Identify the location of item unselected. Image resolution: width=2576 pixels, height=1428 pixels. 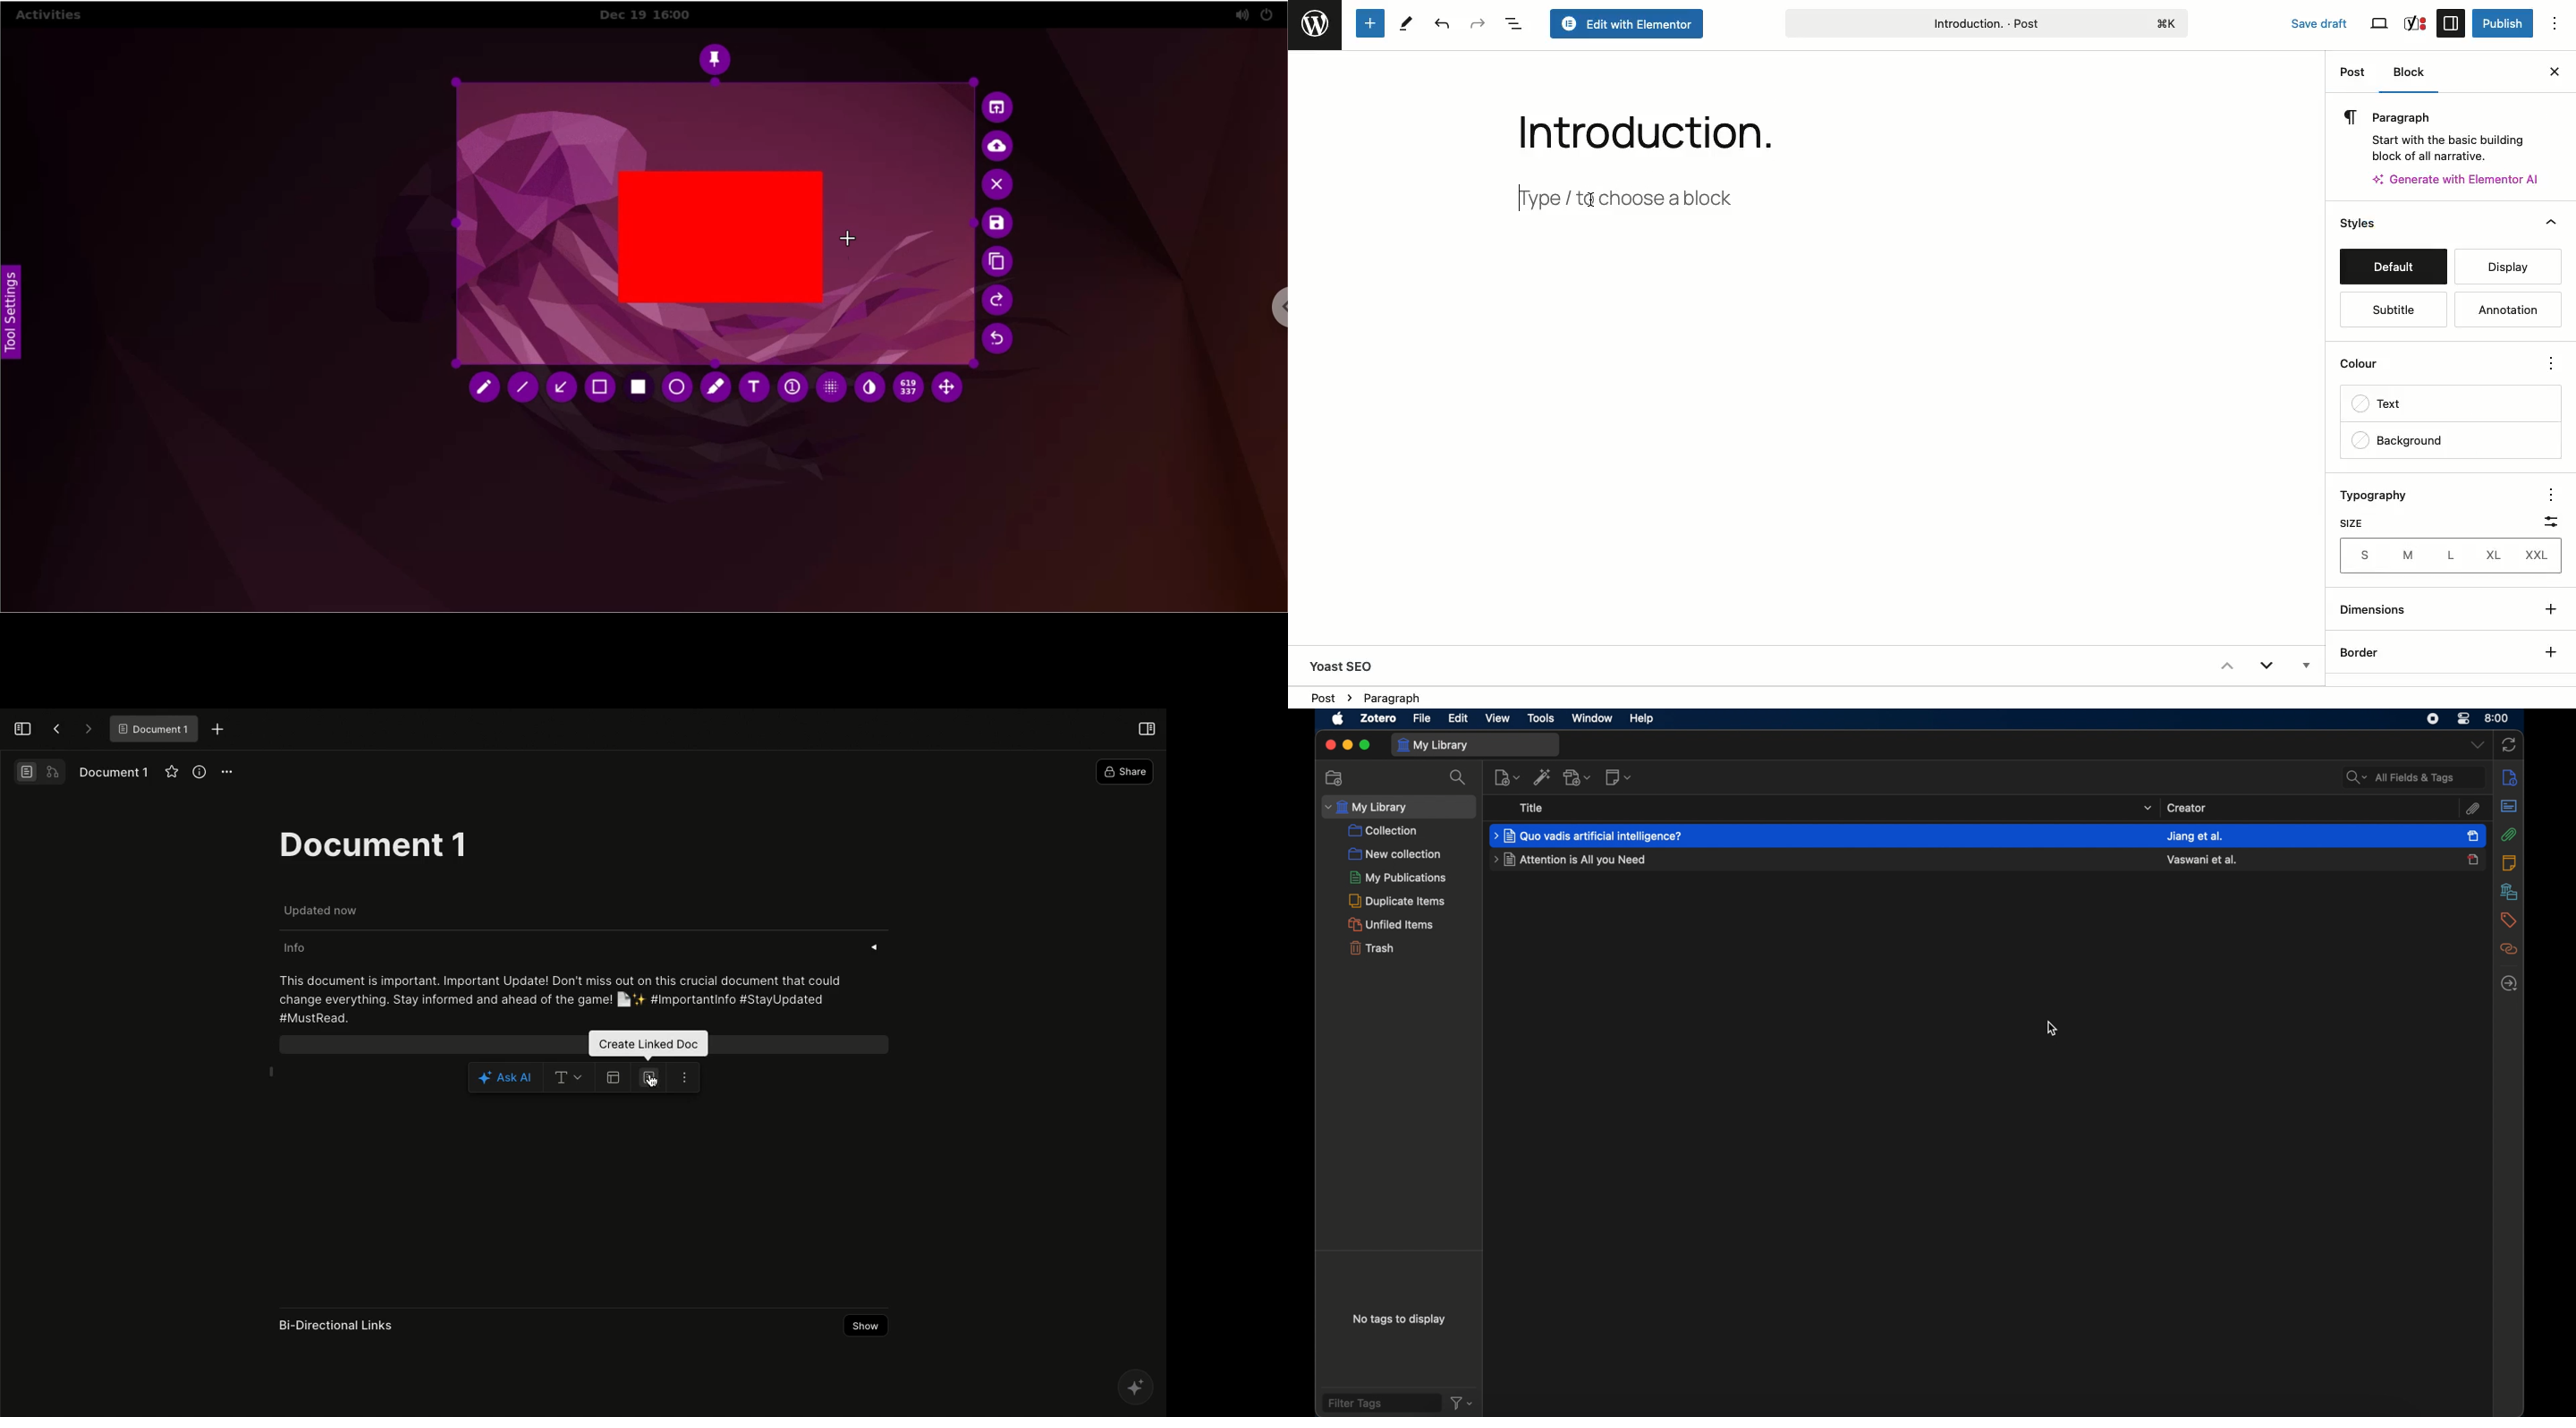
(2473, 859).